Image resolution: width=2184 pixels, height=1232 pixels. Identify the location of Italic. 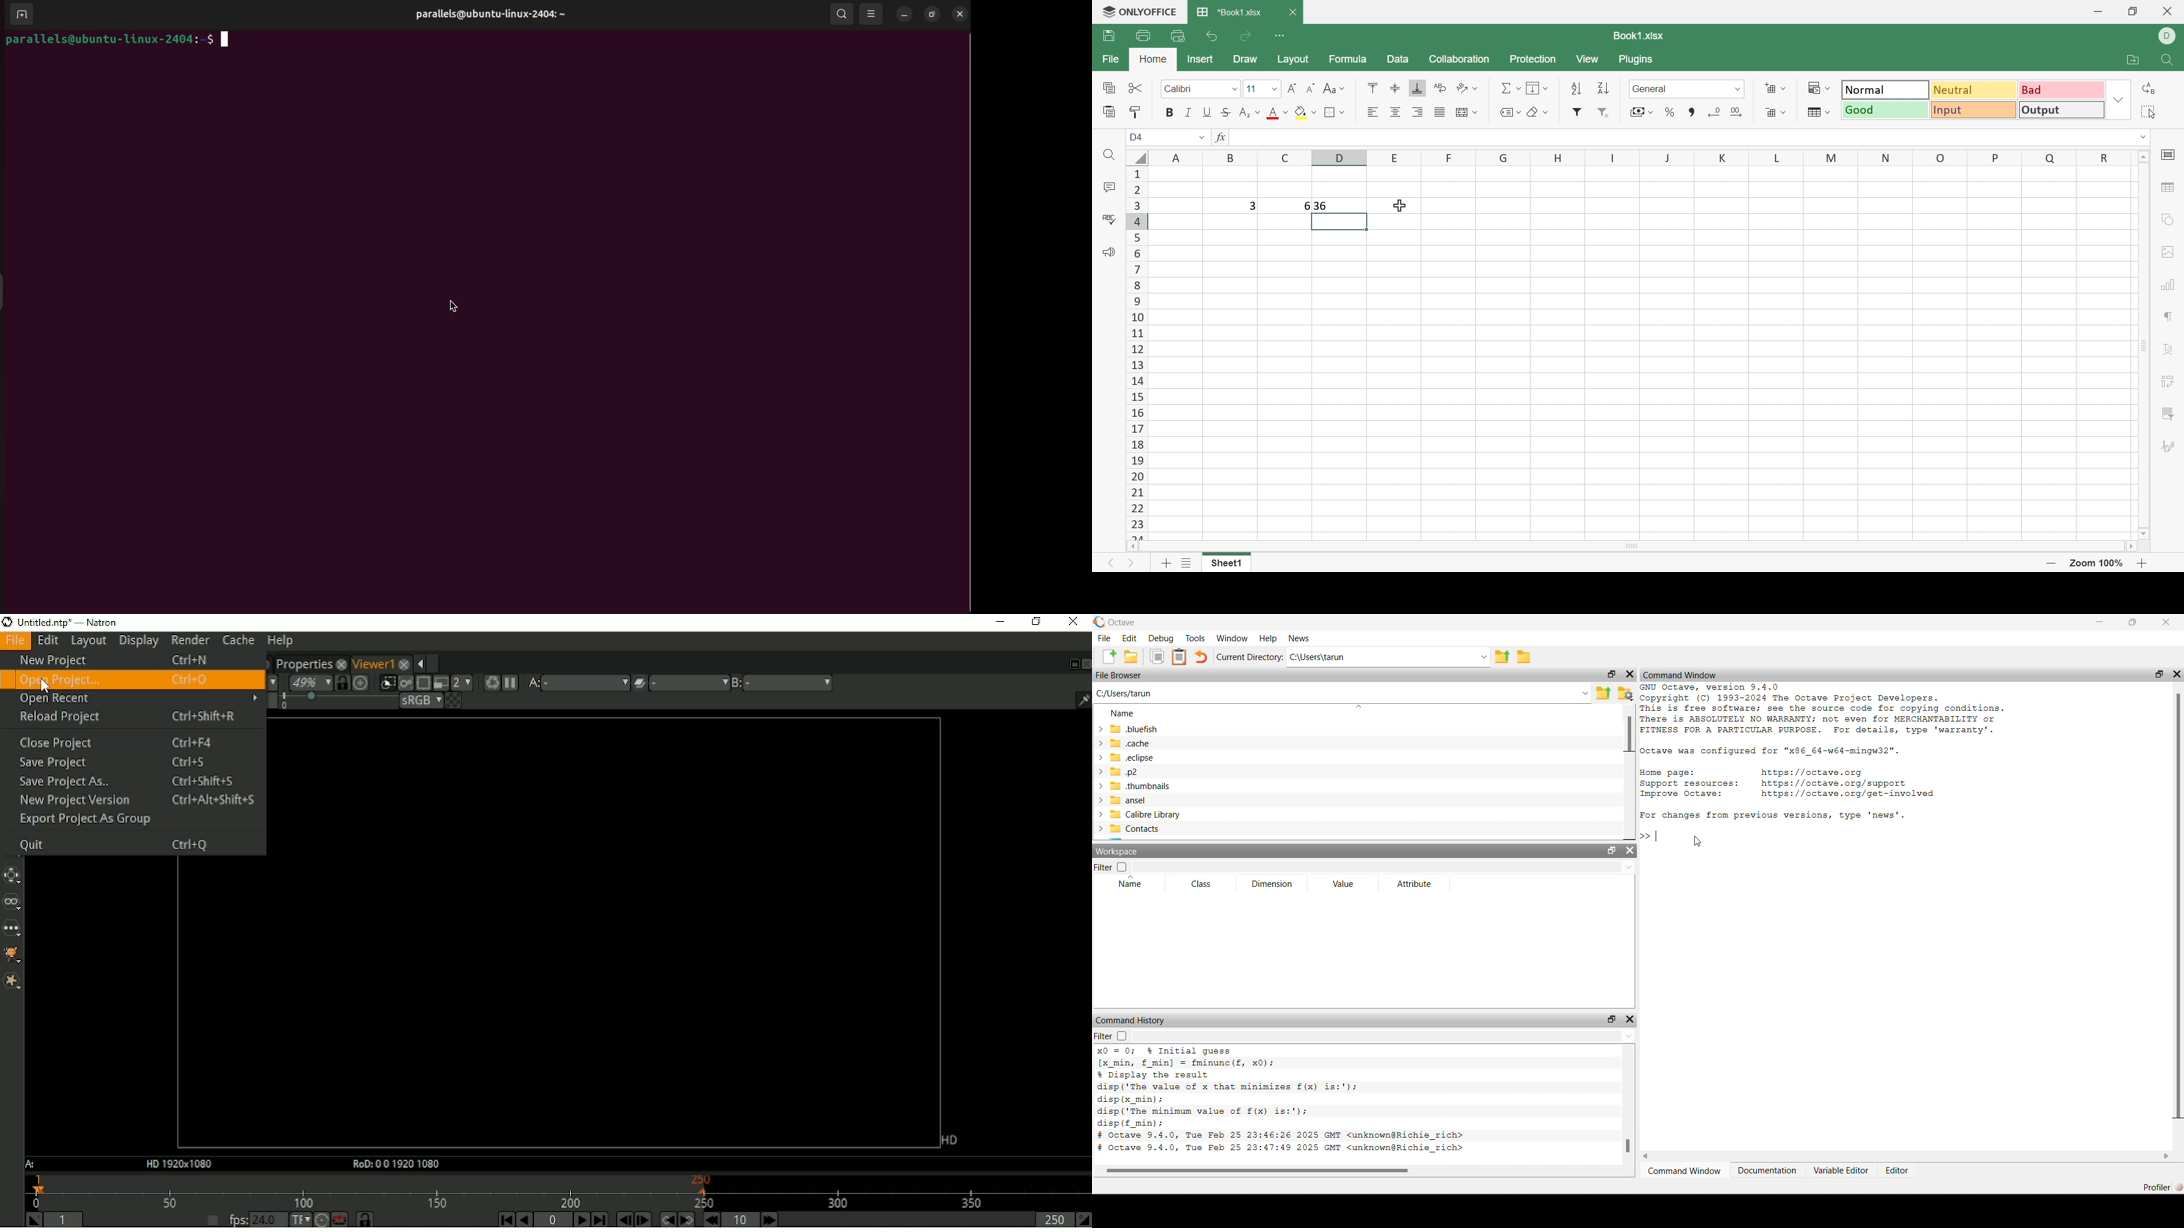
(1189, 114).